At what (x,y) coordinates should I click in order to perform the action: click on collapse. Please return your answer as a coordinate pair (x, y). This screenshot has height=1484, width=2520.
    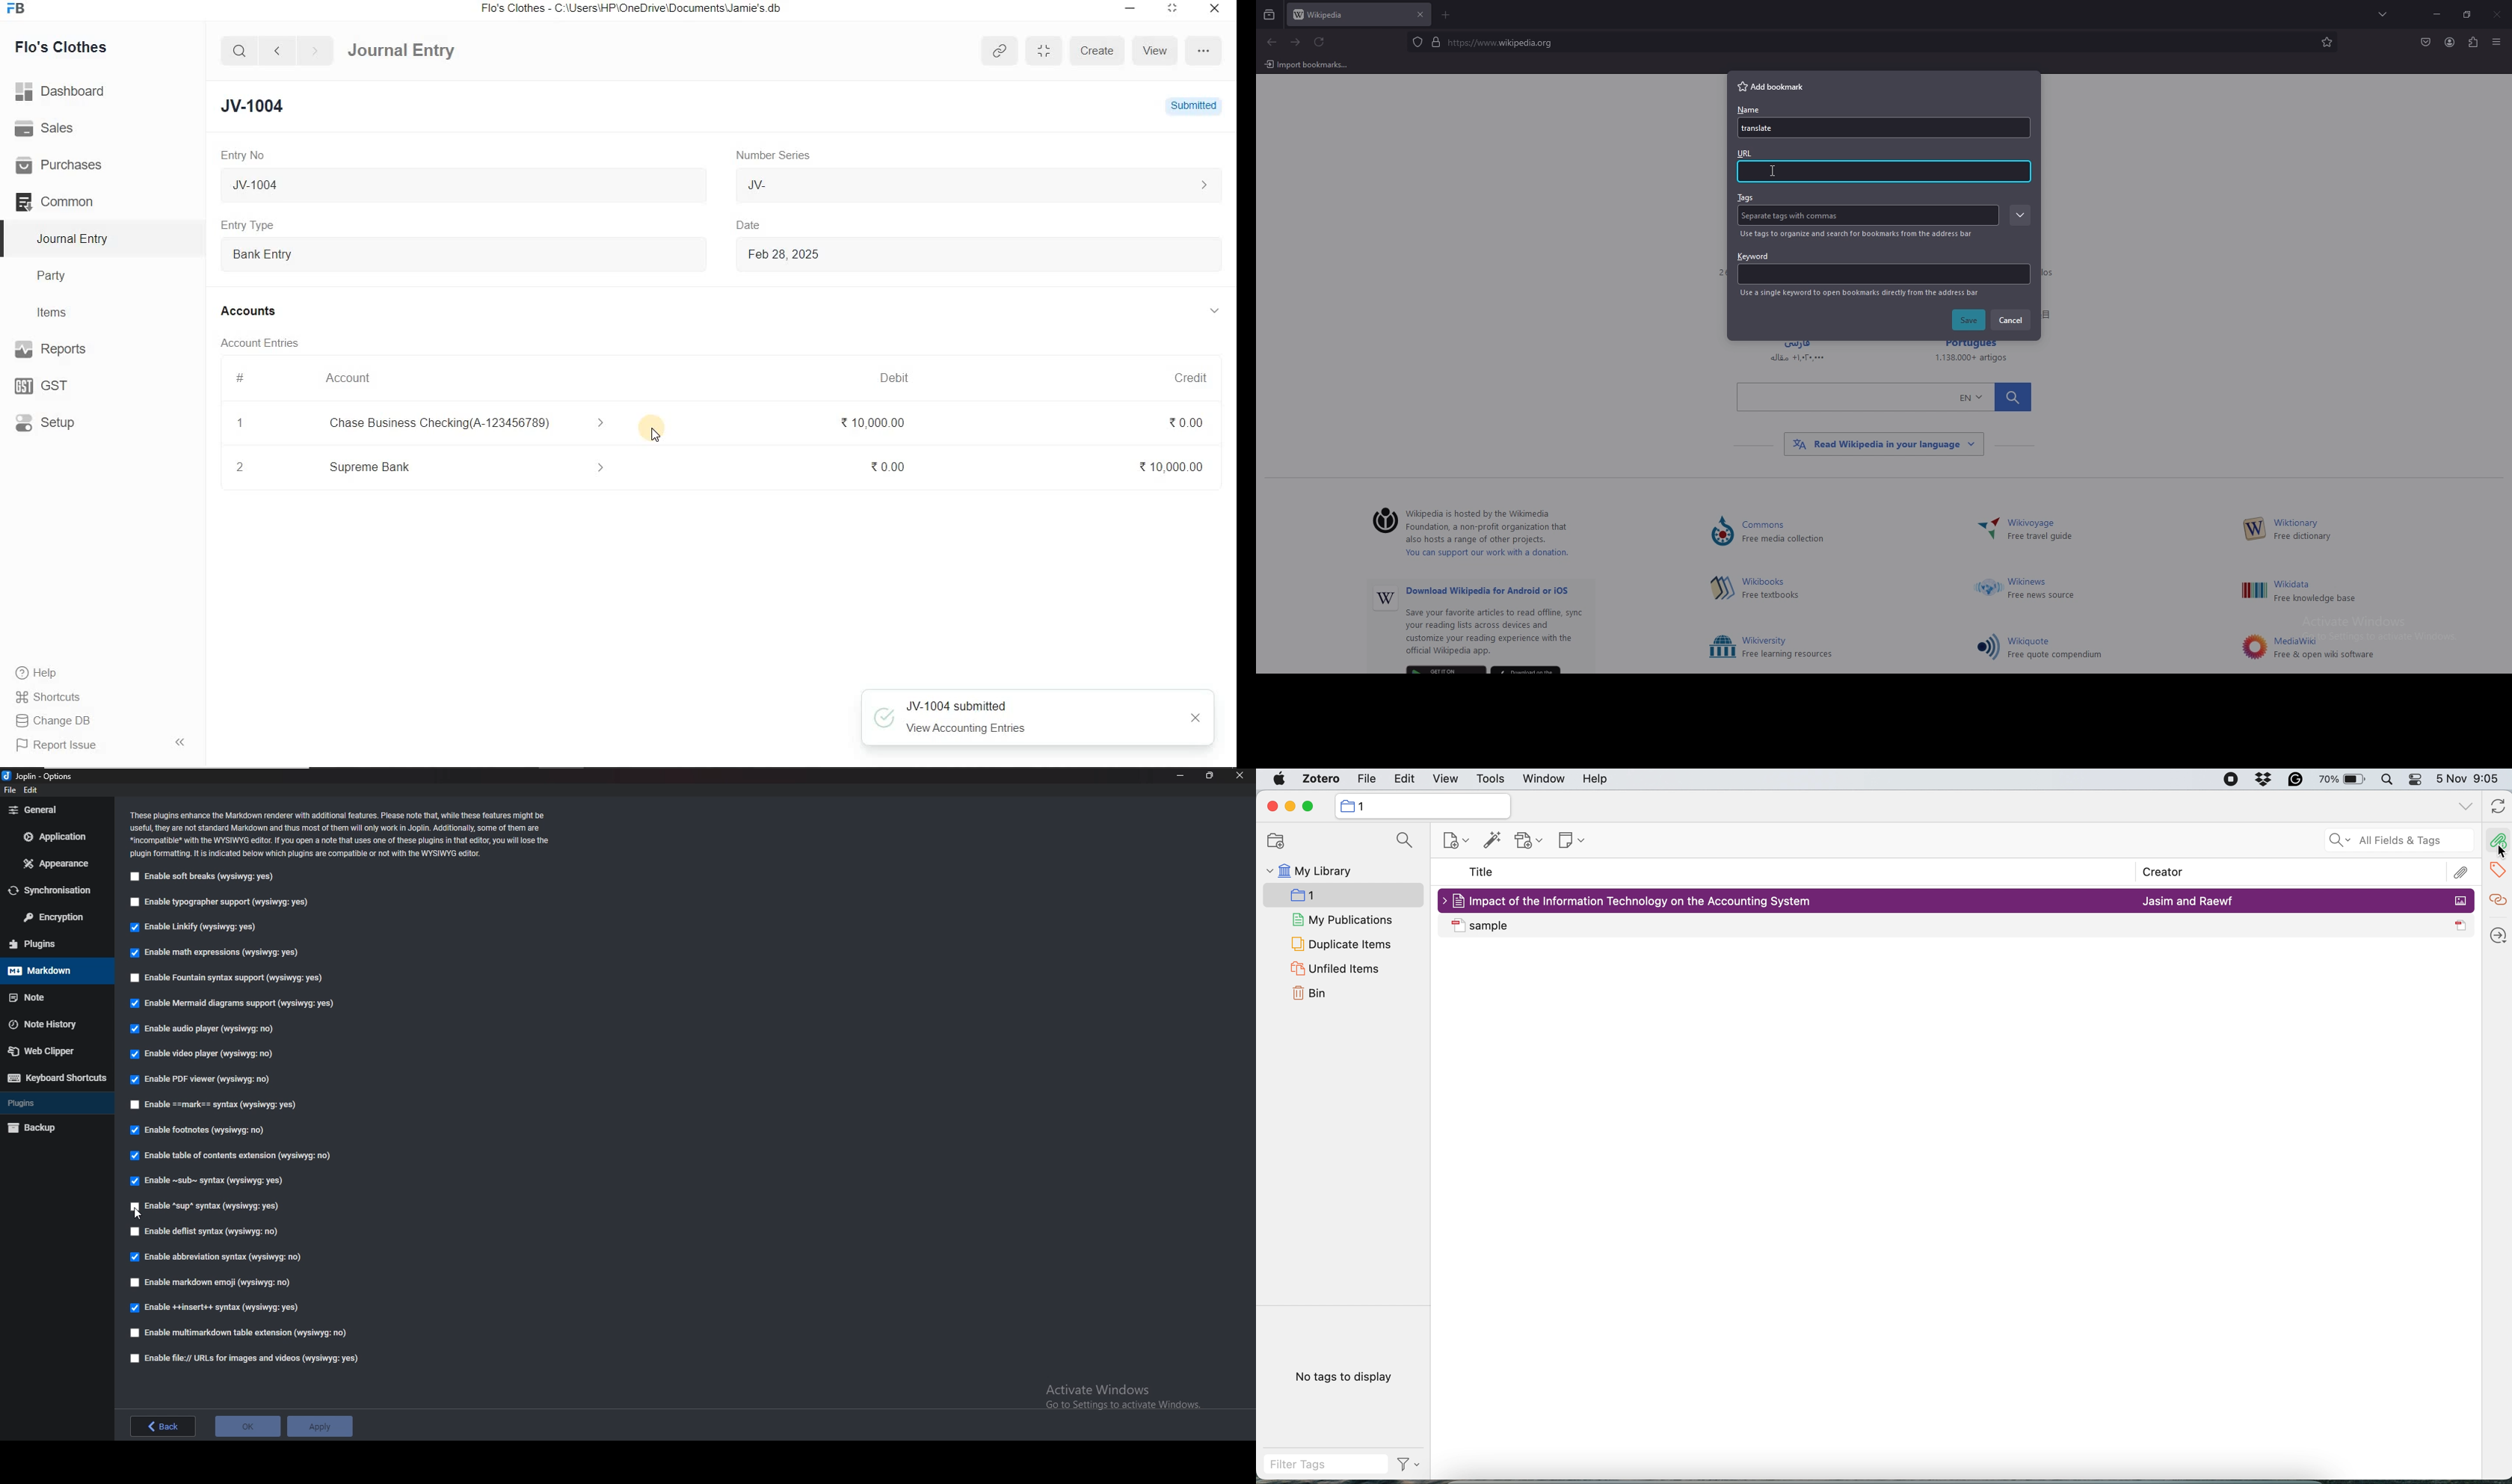
    Looking at the image, I should click on (180, 743).